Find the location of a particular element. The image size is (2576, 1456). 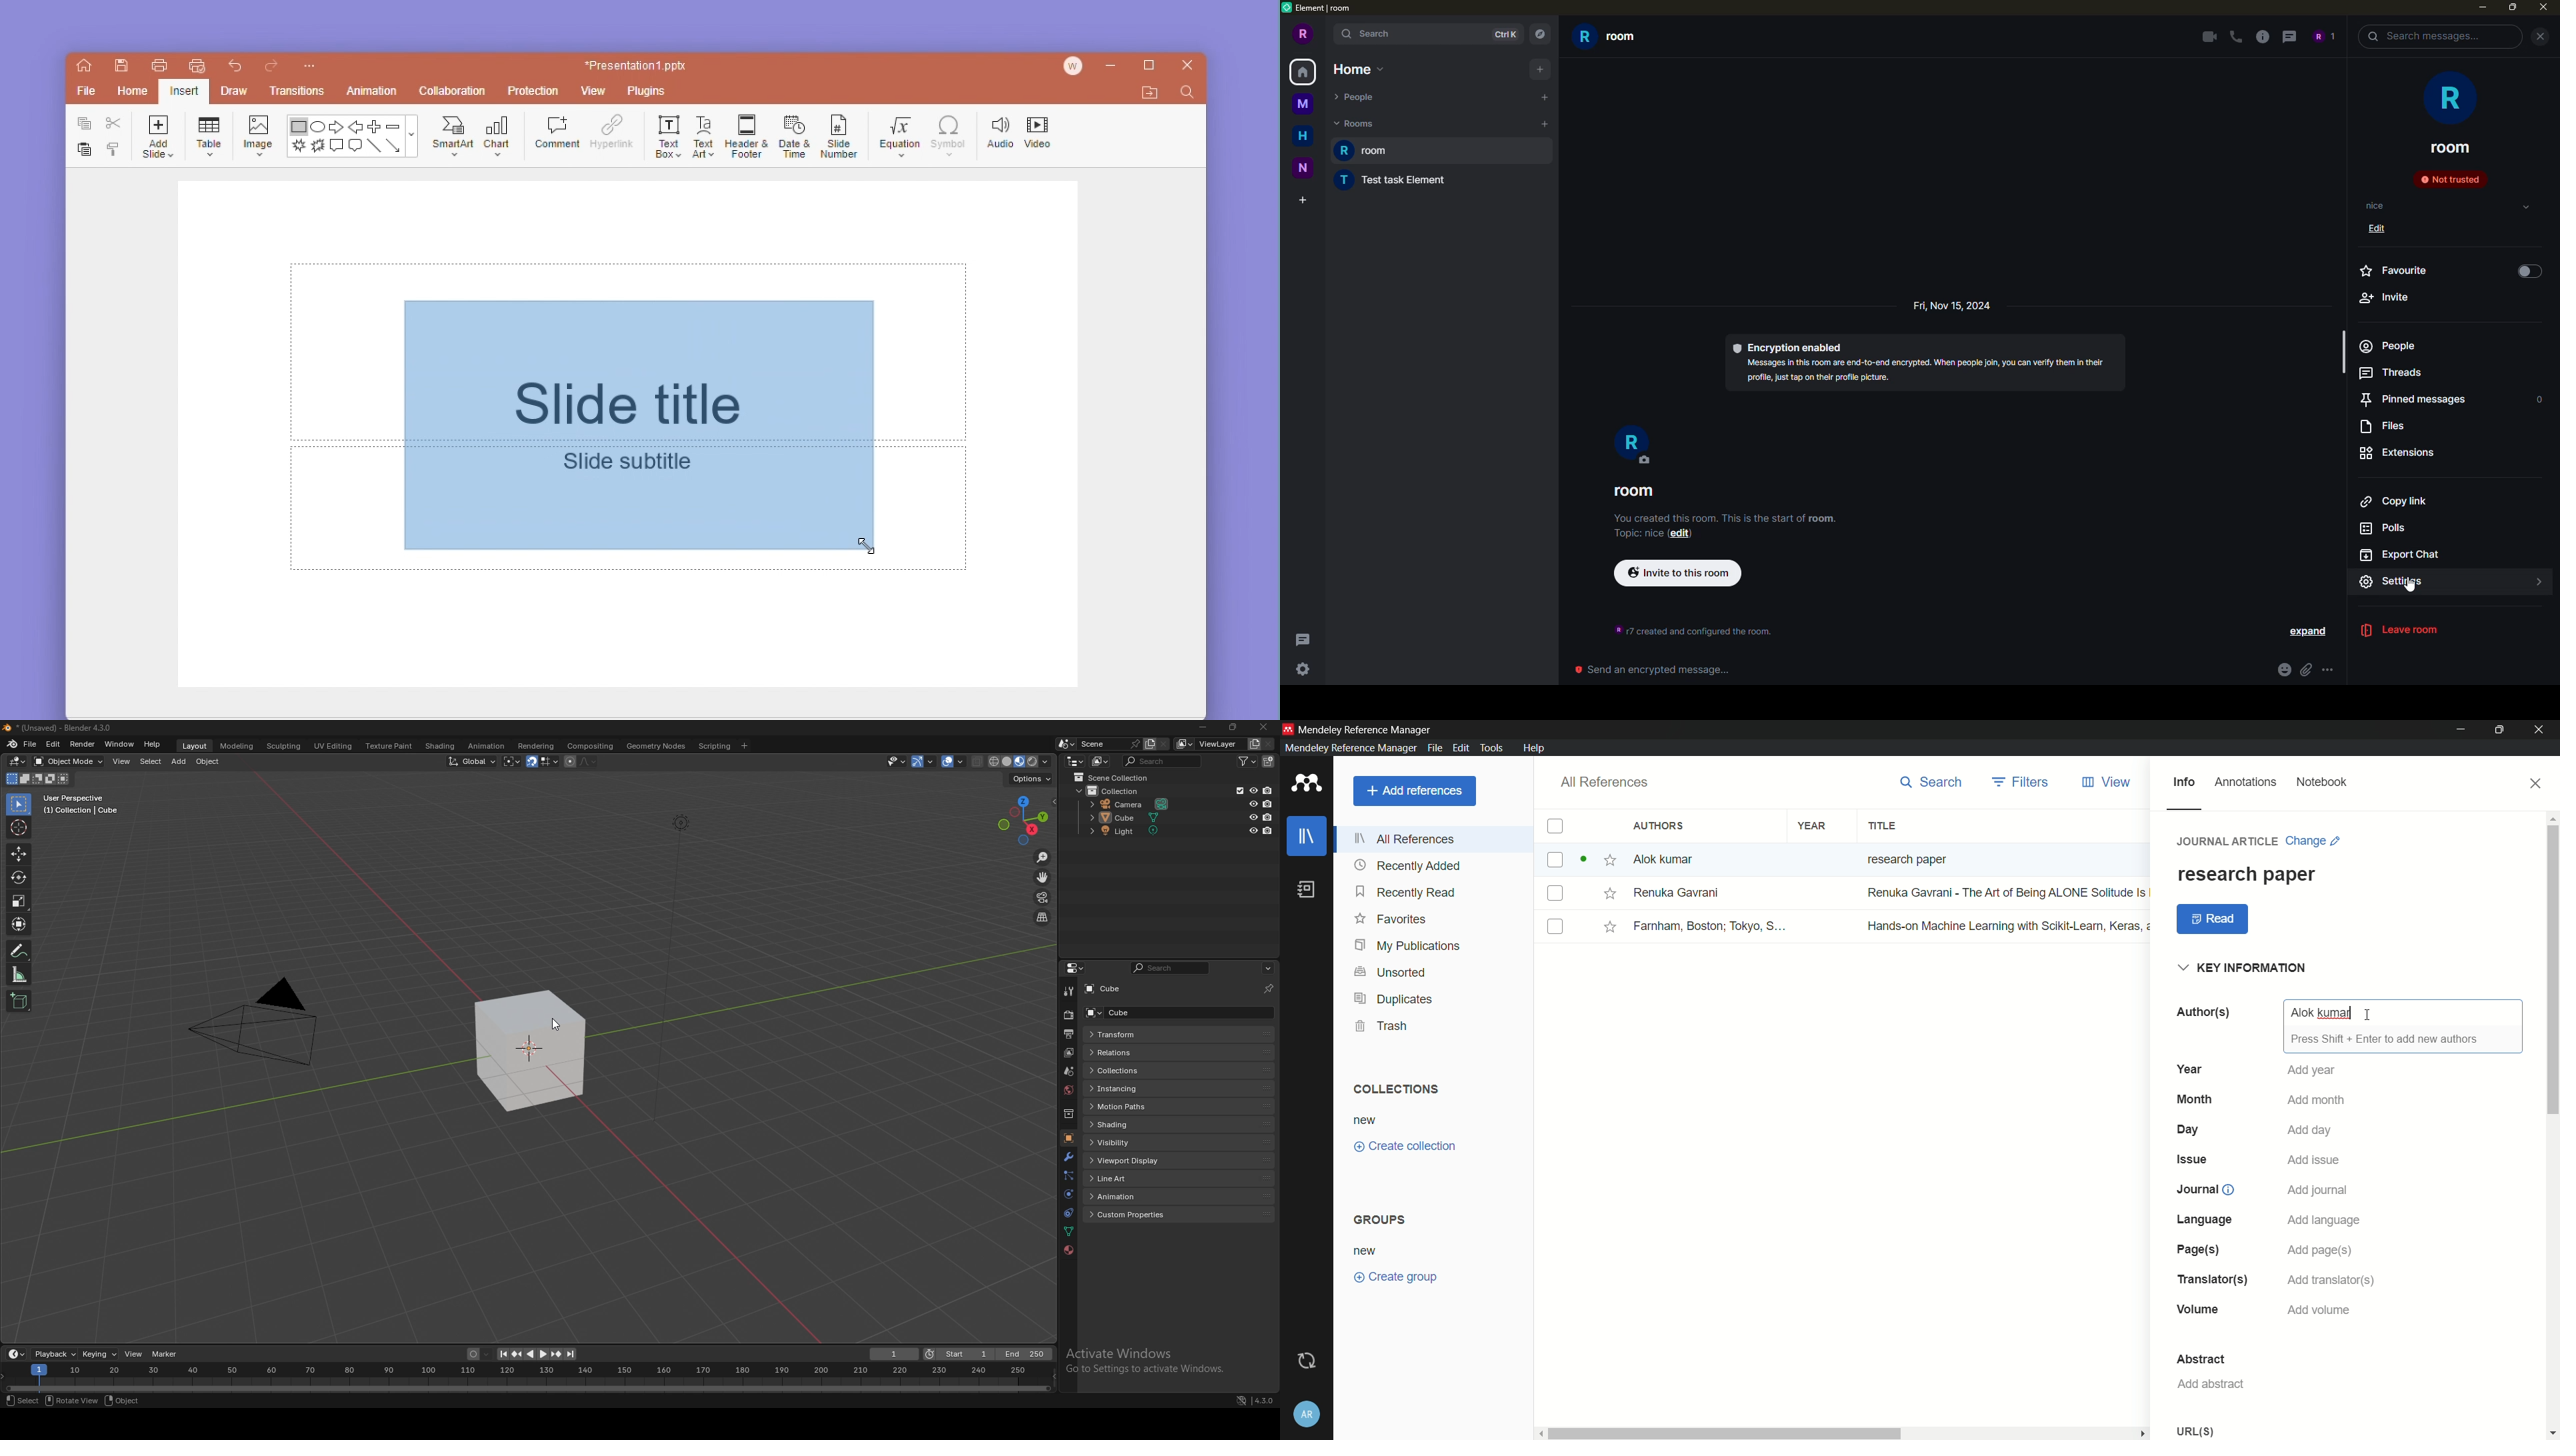

expand is located at coordinates (2537, 582).